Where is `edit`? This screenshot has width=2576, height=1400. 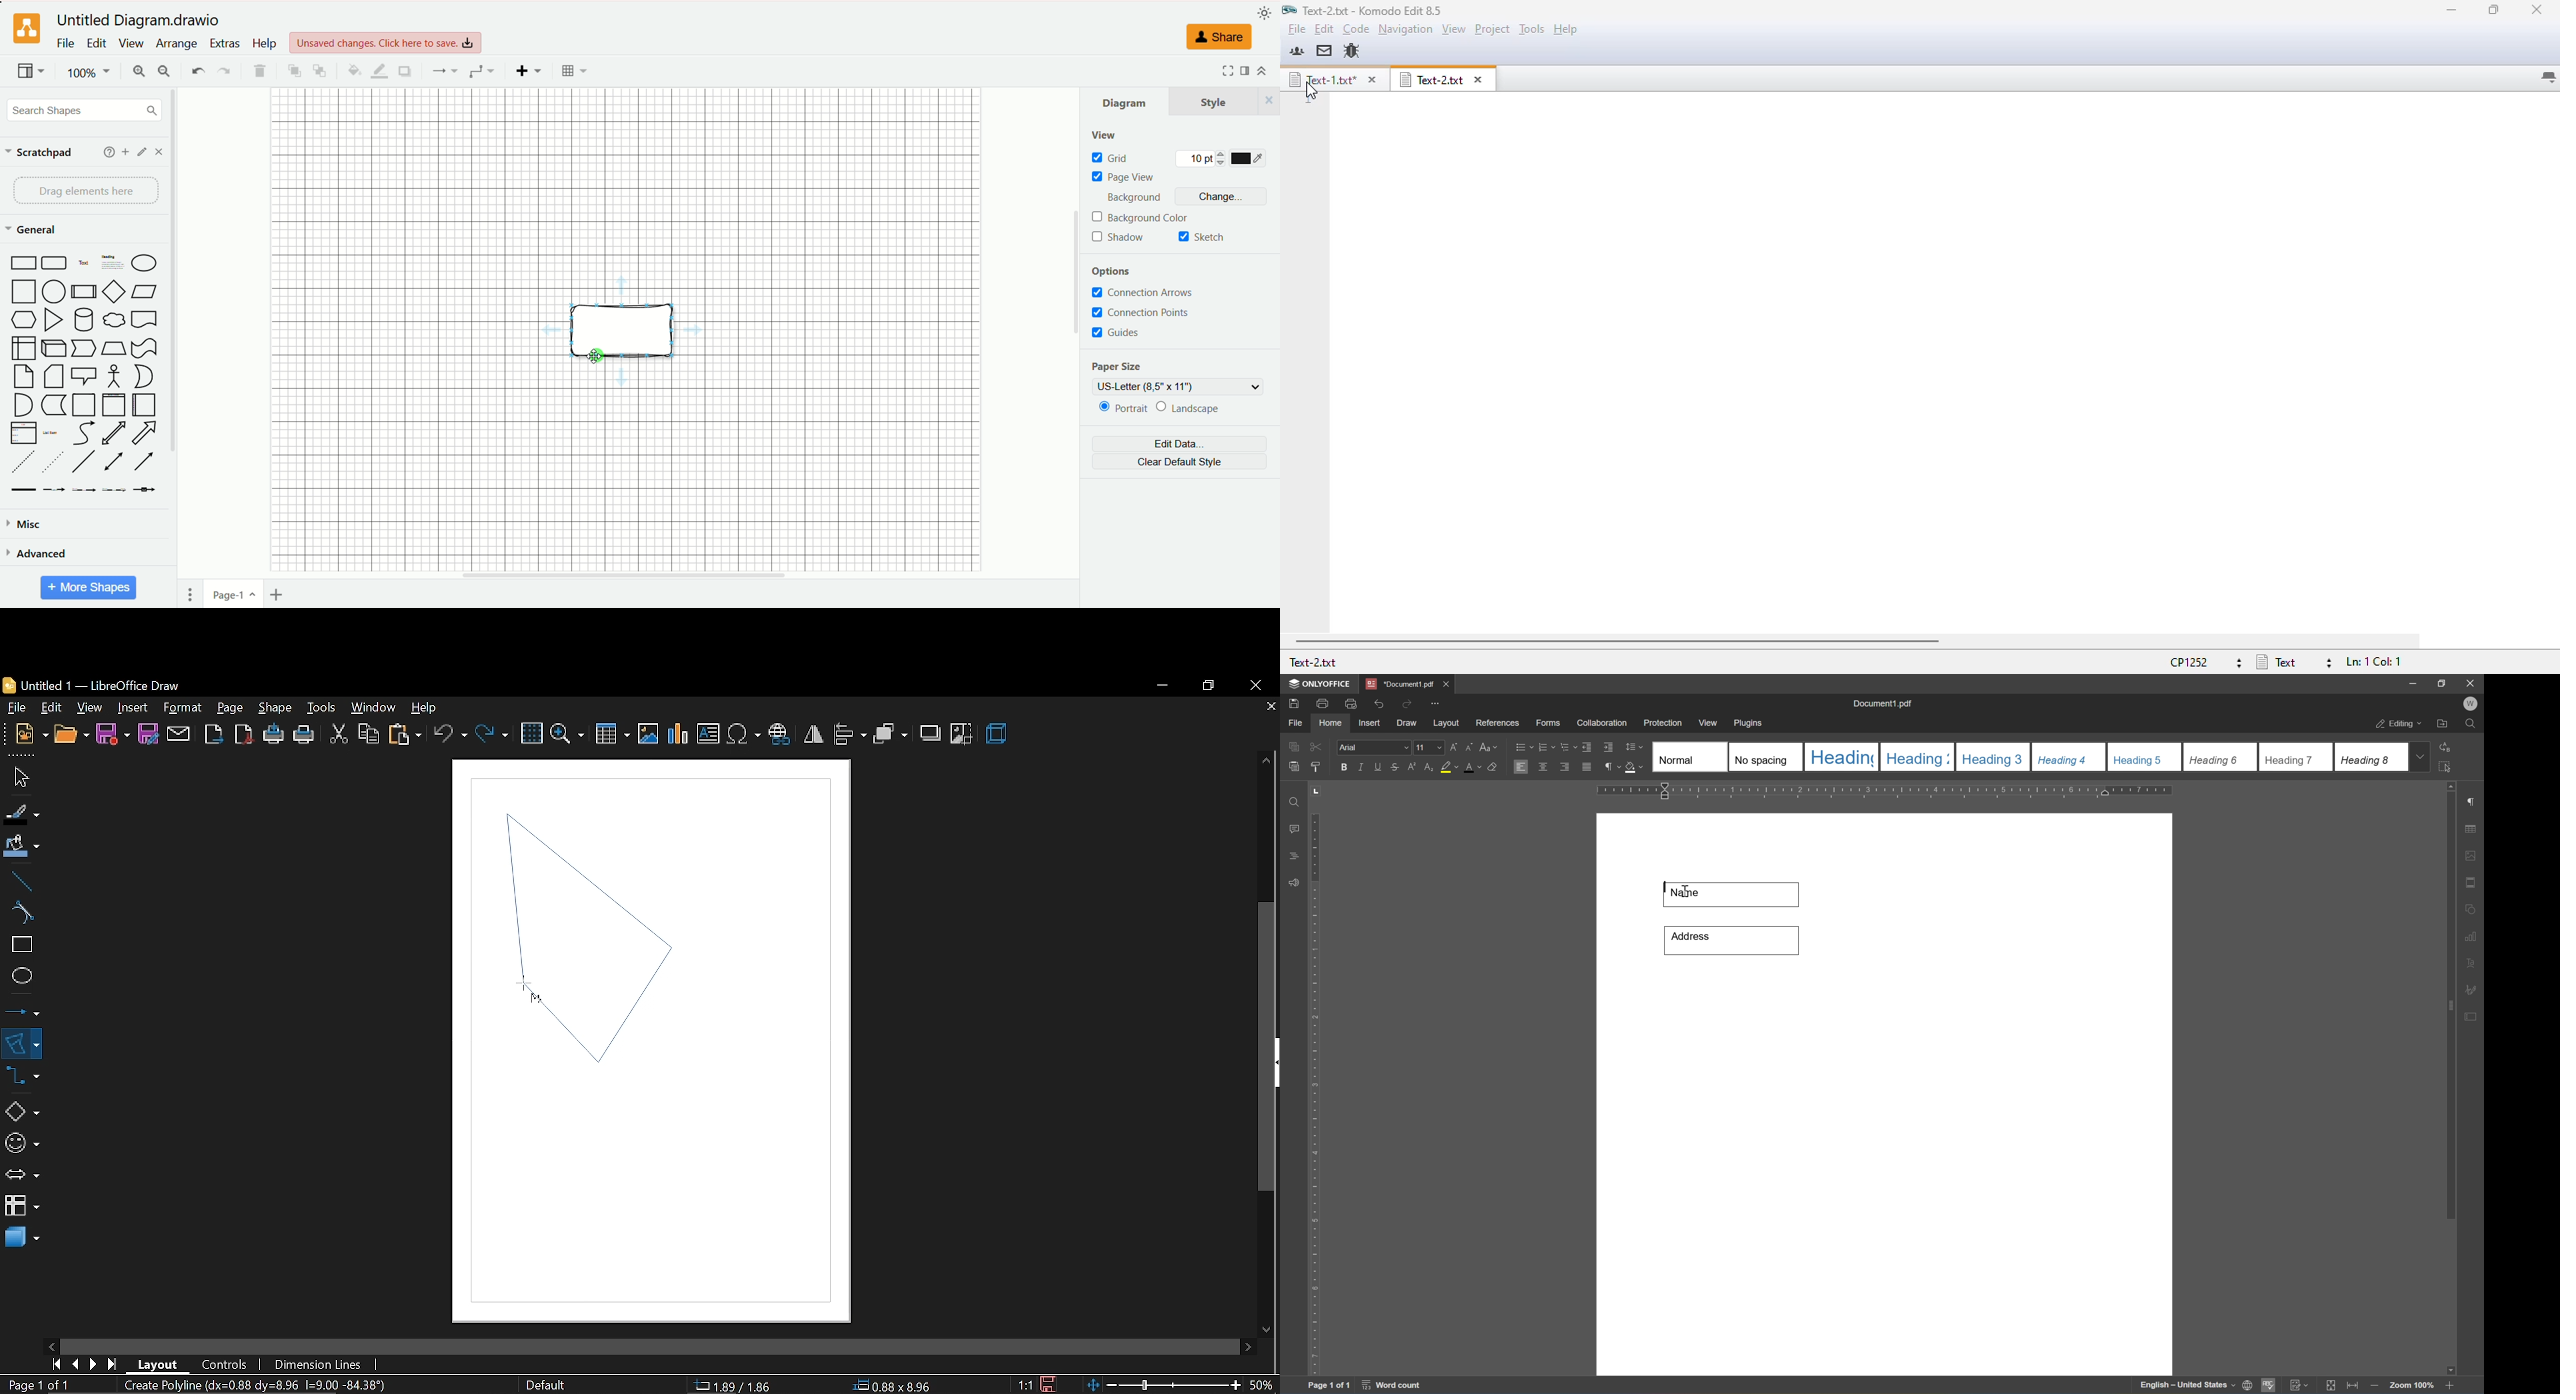
edit is located at coordinates (97, 43).